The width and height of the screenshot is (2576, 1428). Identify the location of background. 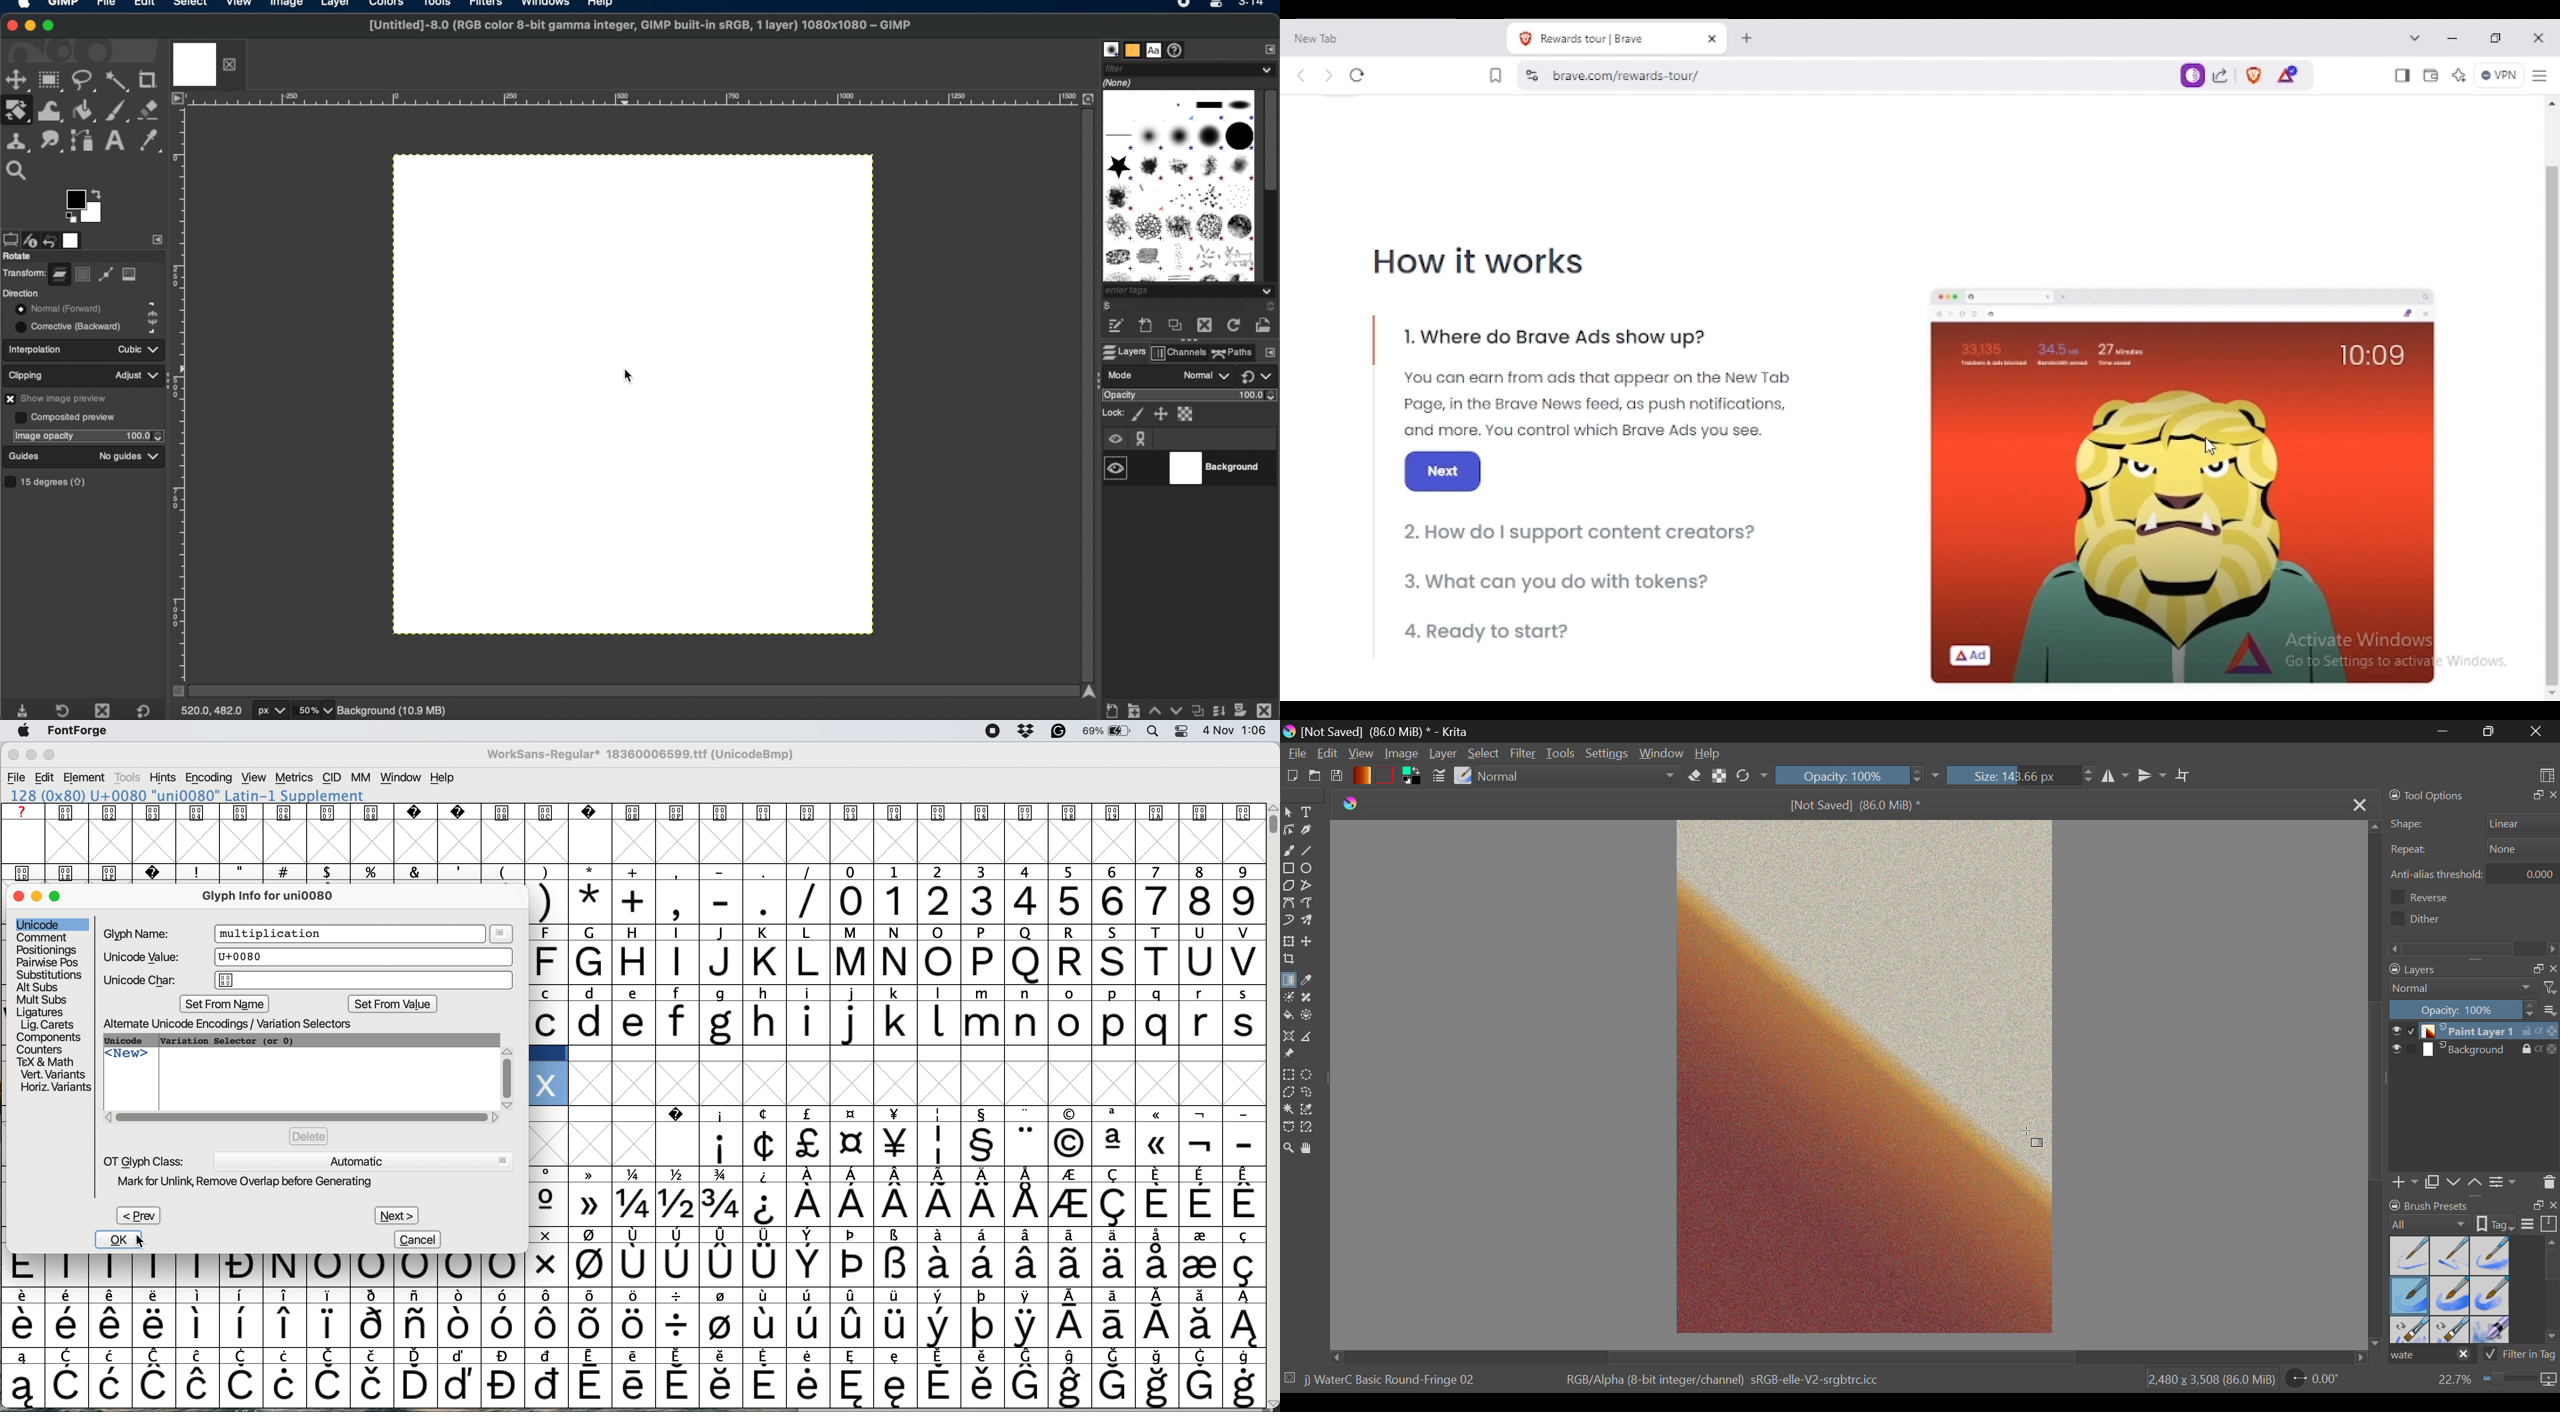
(2471, 1050).